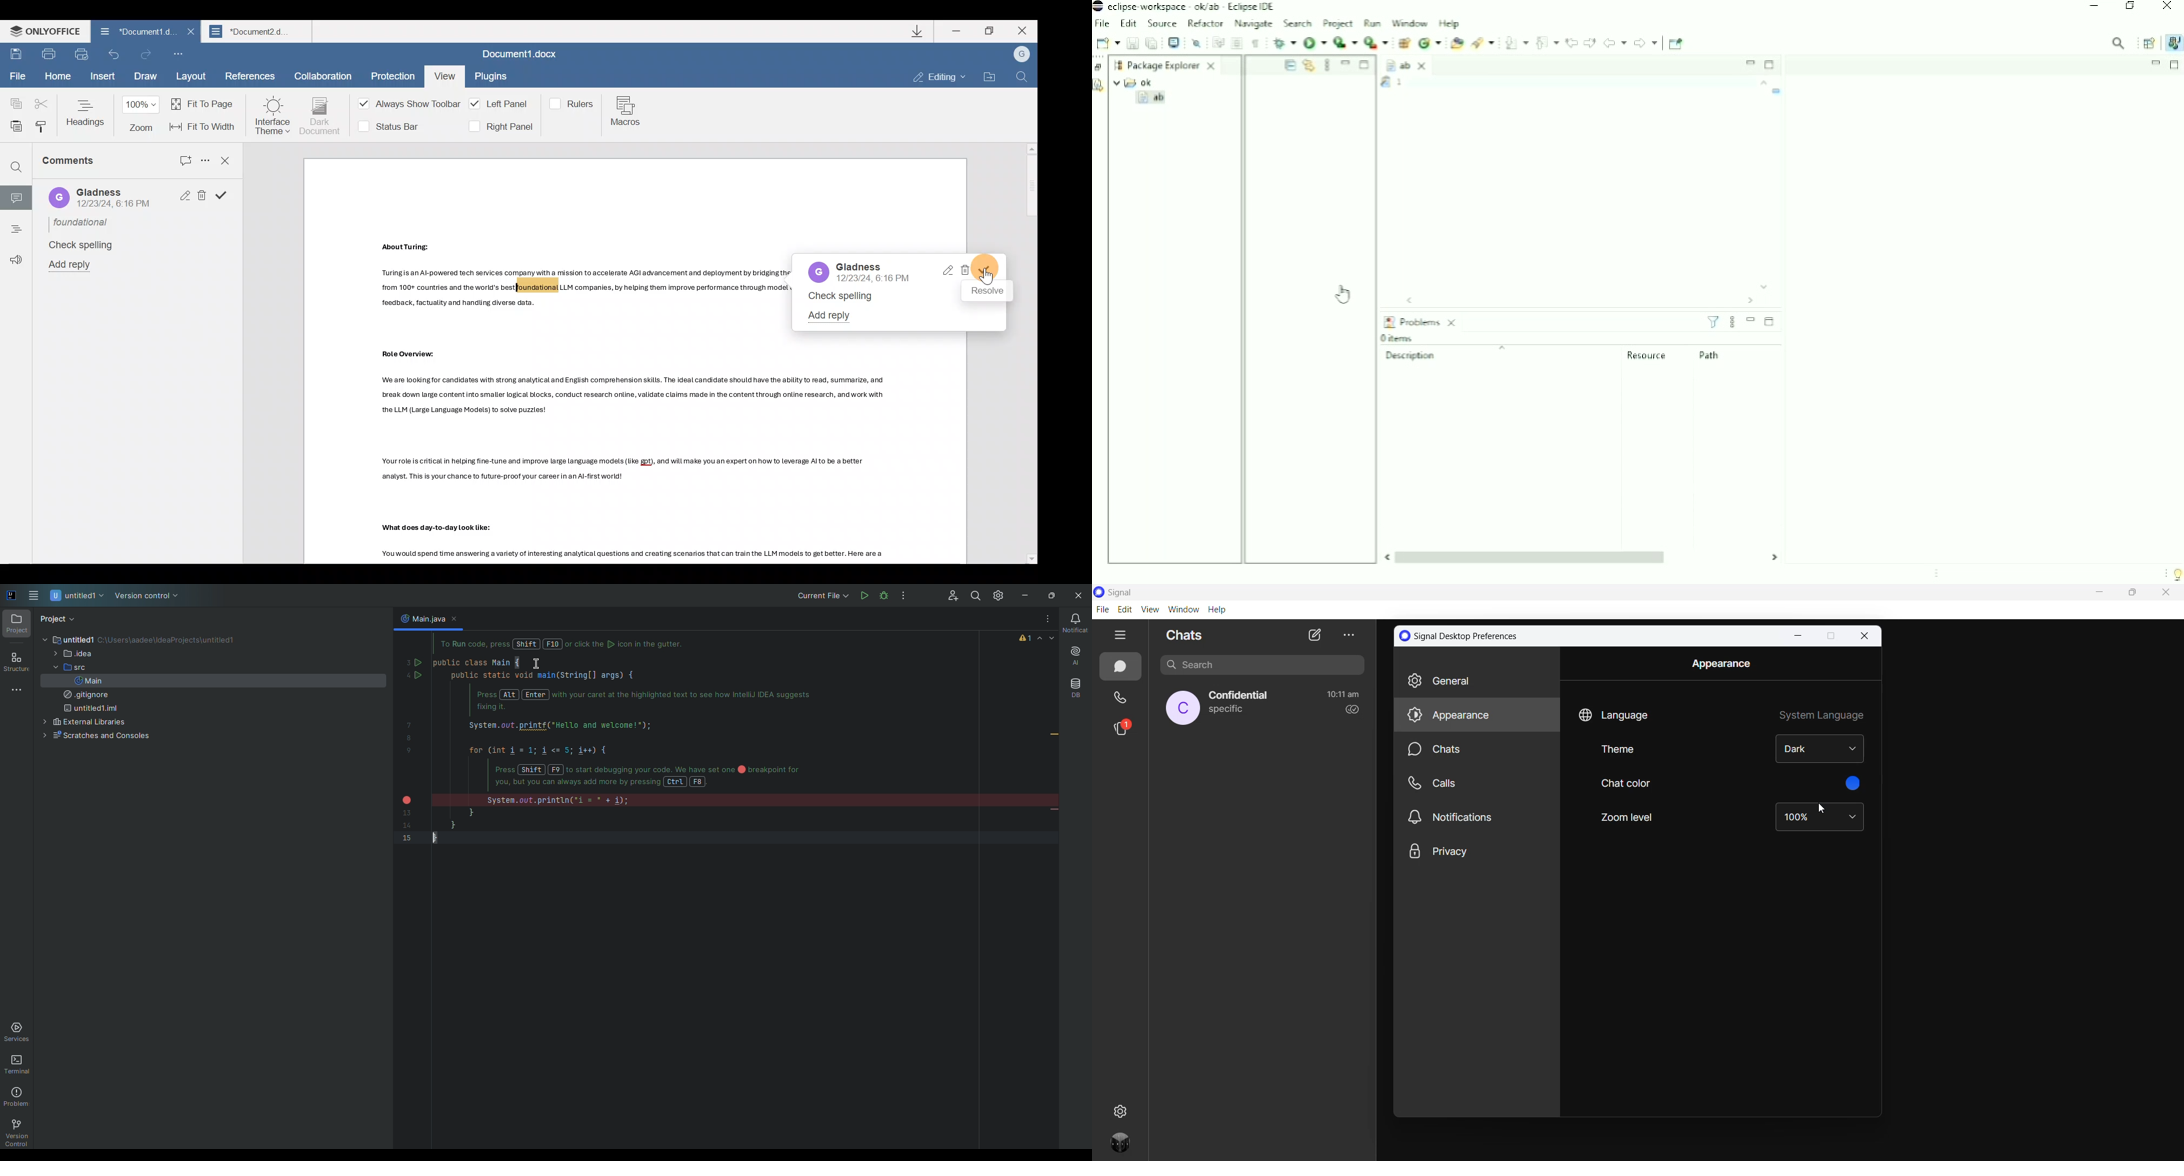 The image size is (2184, 1176). I want to click on Main, so click(88, 681).